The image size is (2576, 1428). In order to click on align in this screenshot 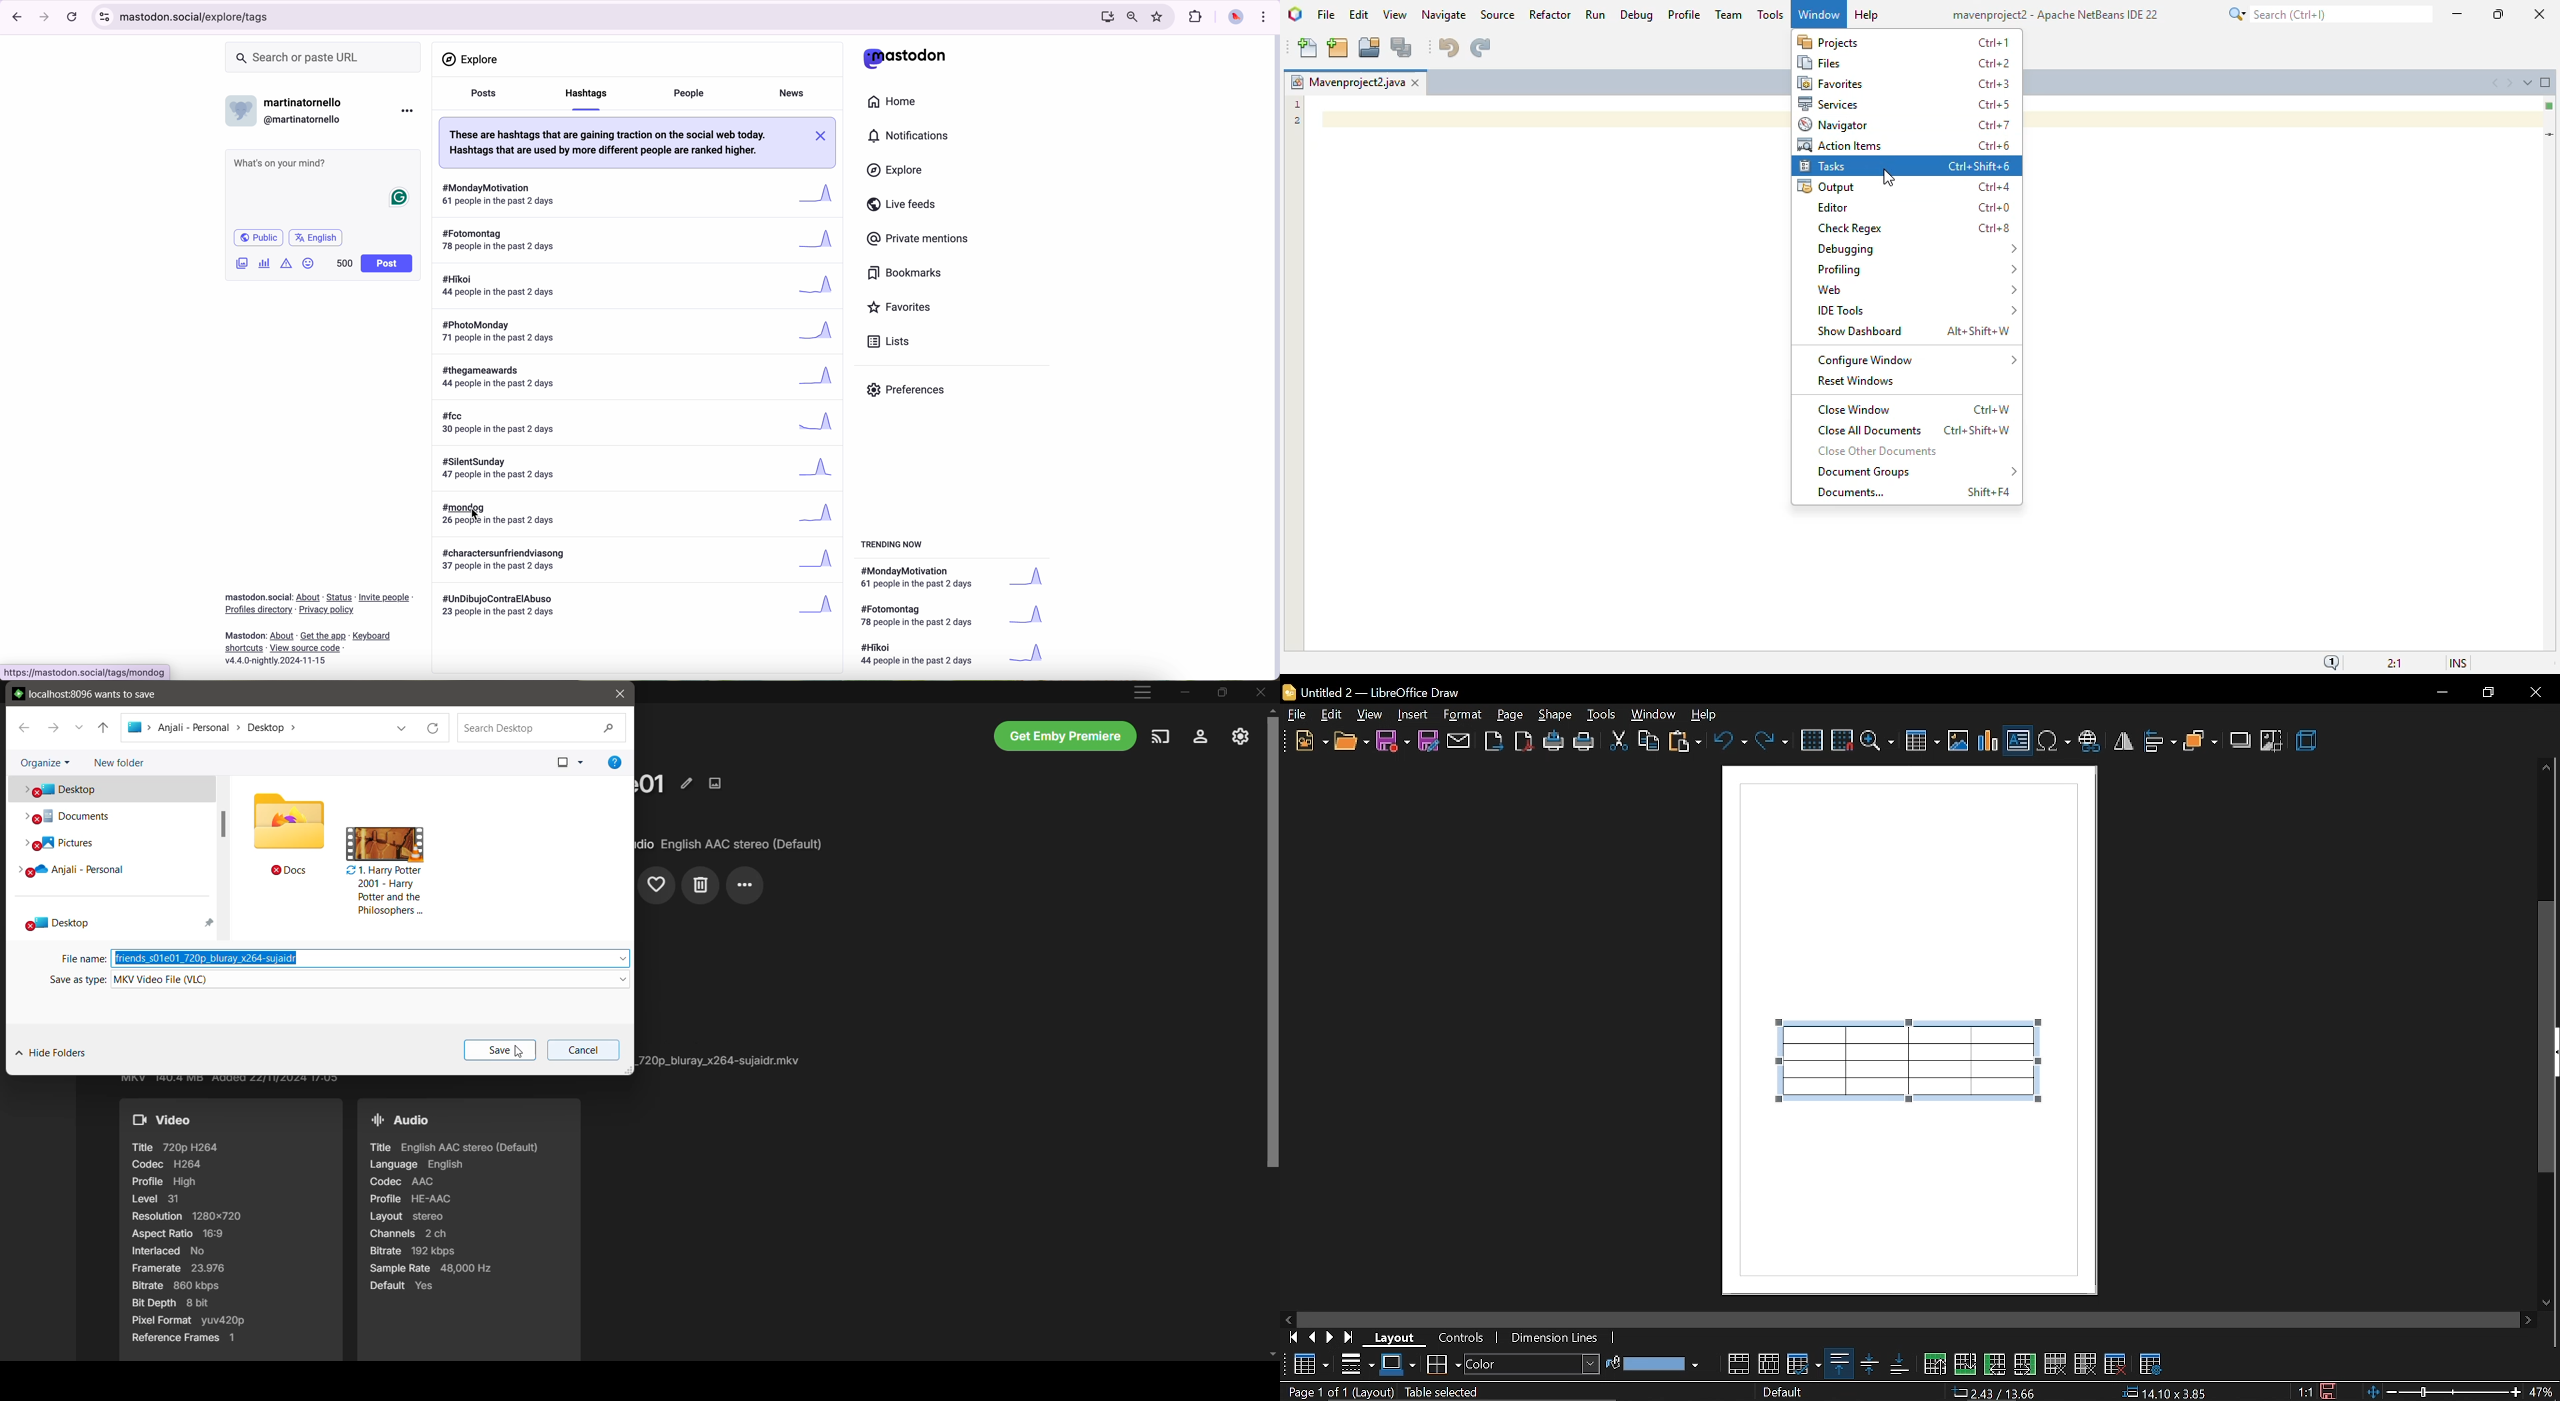, I will do `click(2159, 739)`.